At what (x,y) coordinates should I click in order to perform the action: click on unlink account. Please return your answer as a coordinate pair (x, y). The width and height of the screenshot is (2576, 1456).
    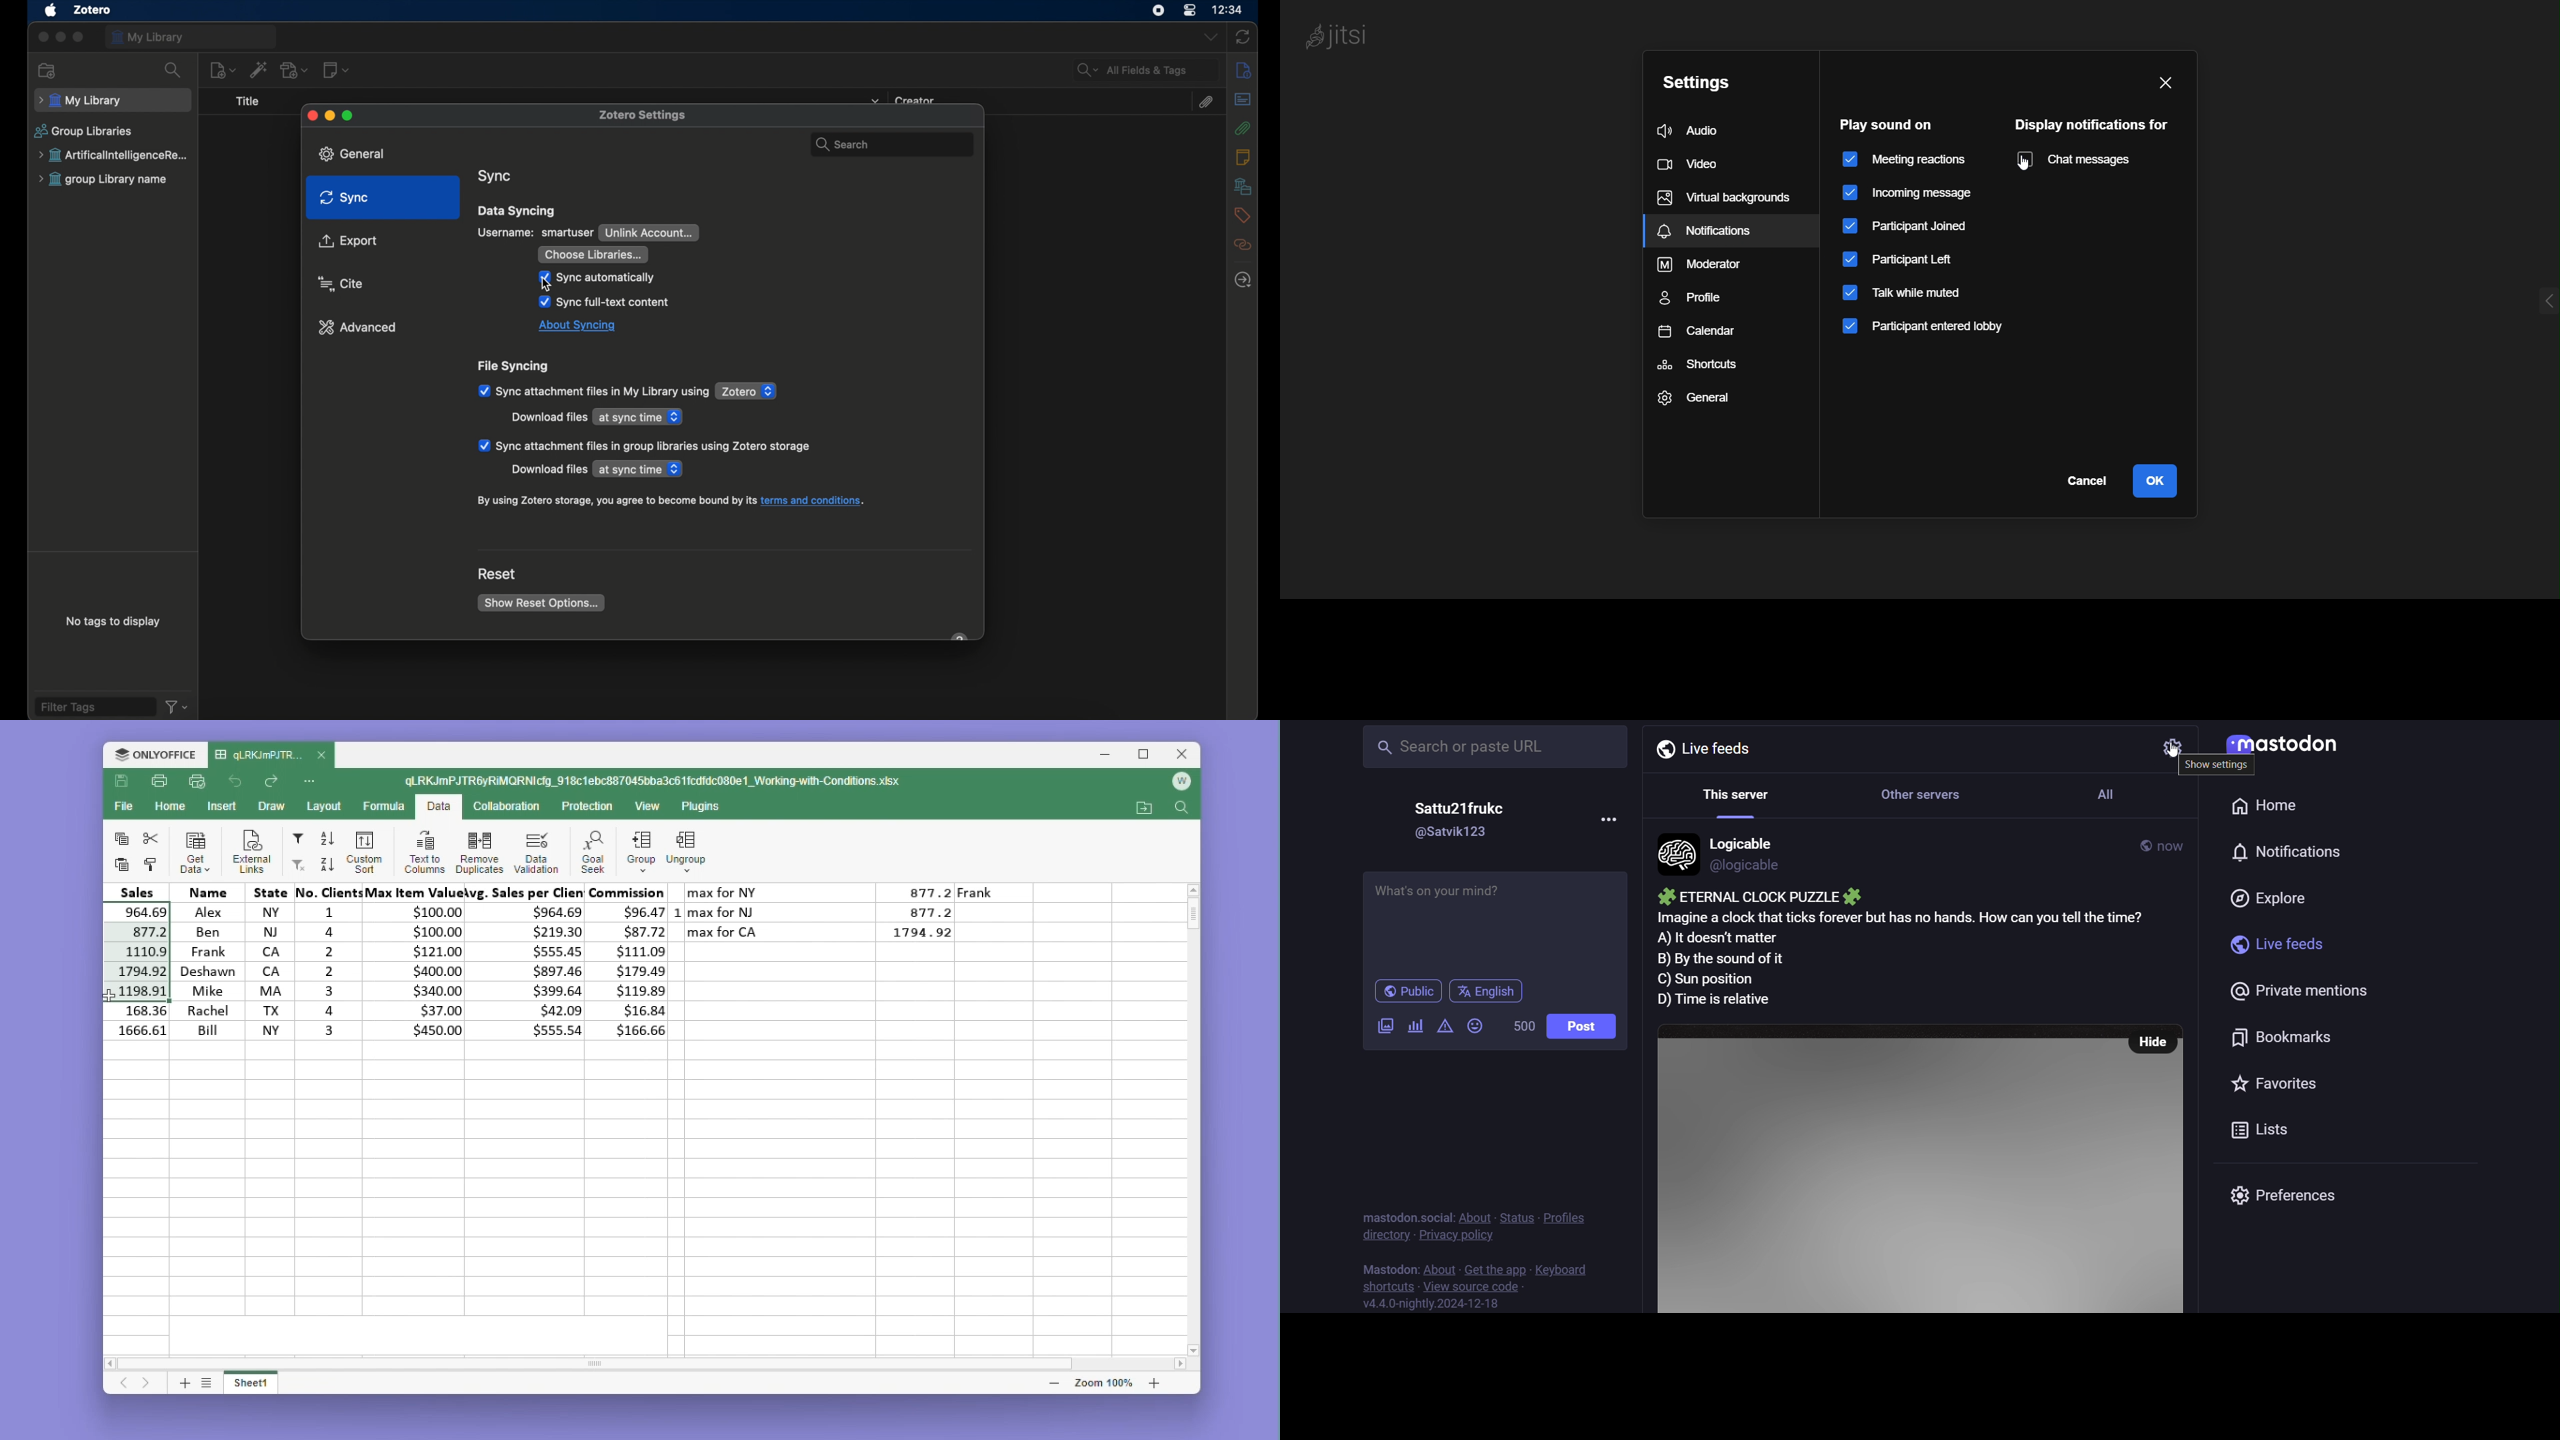
    Looking at the image, I should click on (649, 233).